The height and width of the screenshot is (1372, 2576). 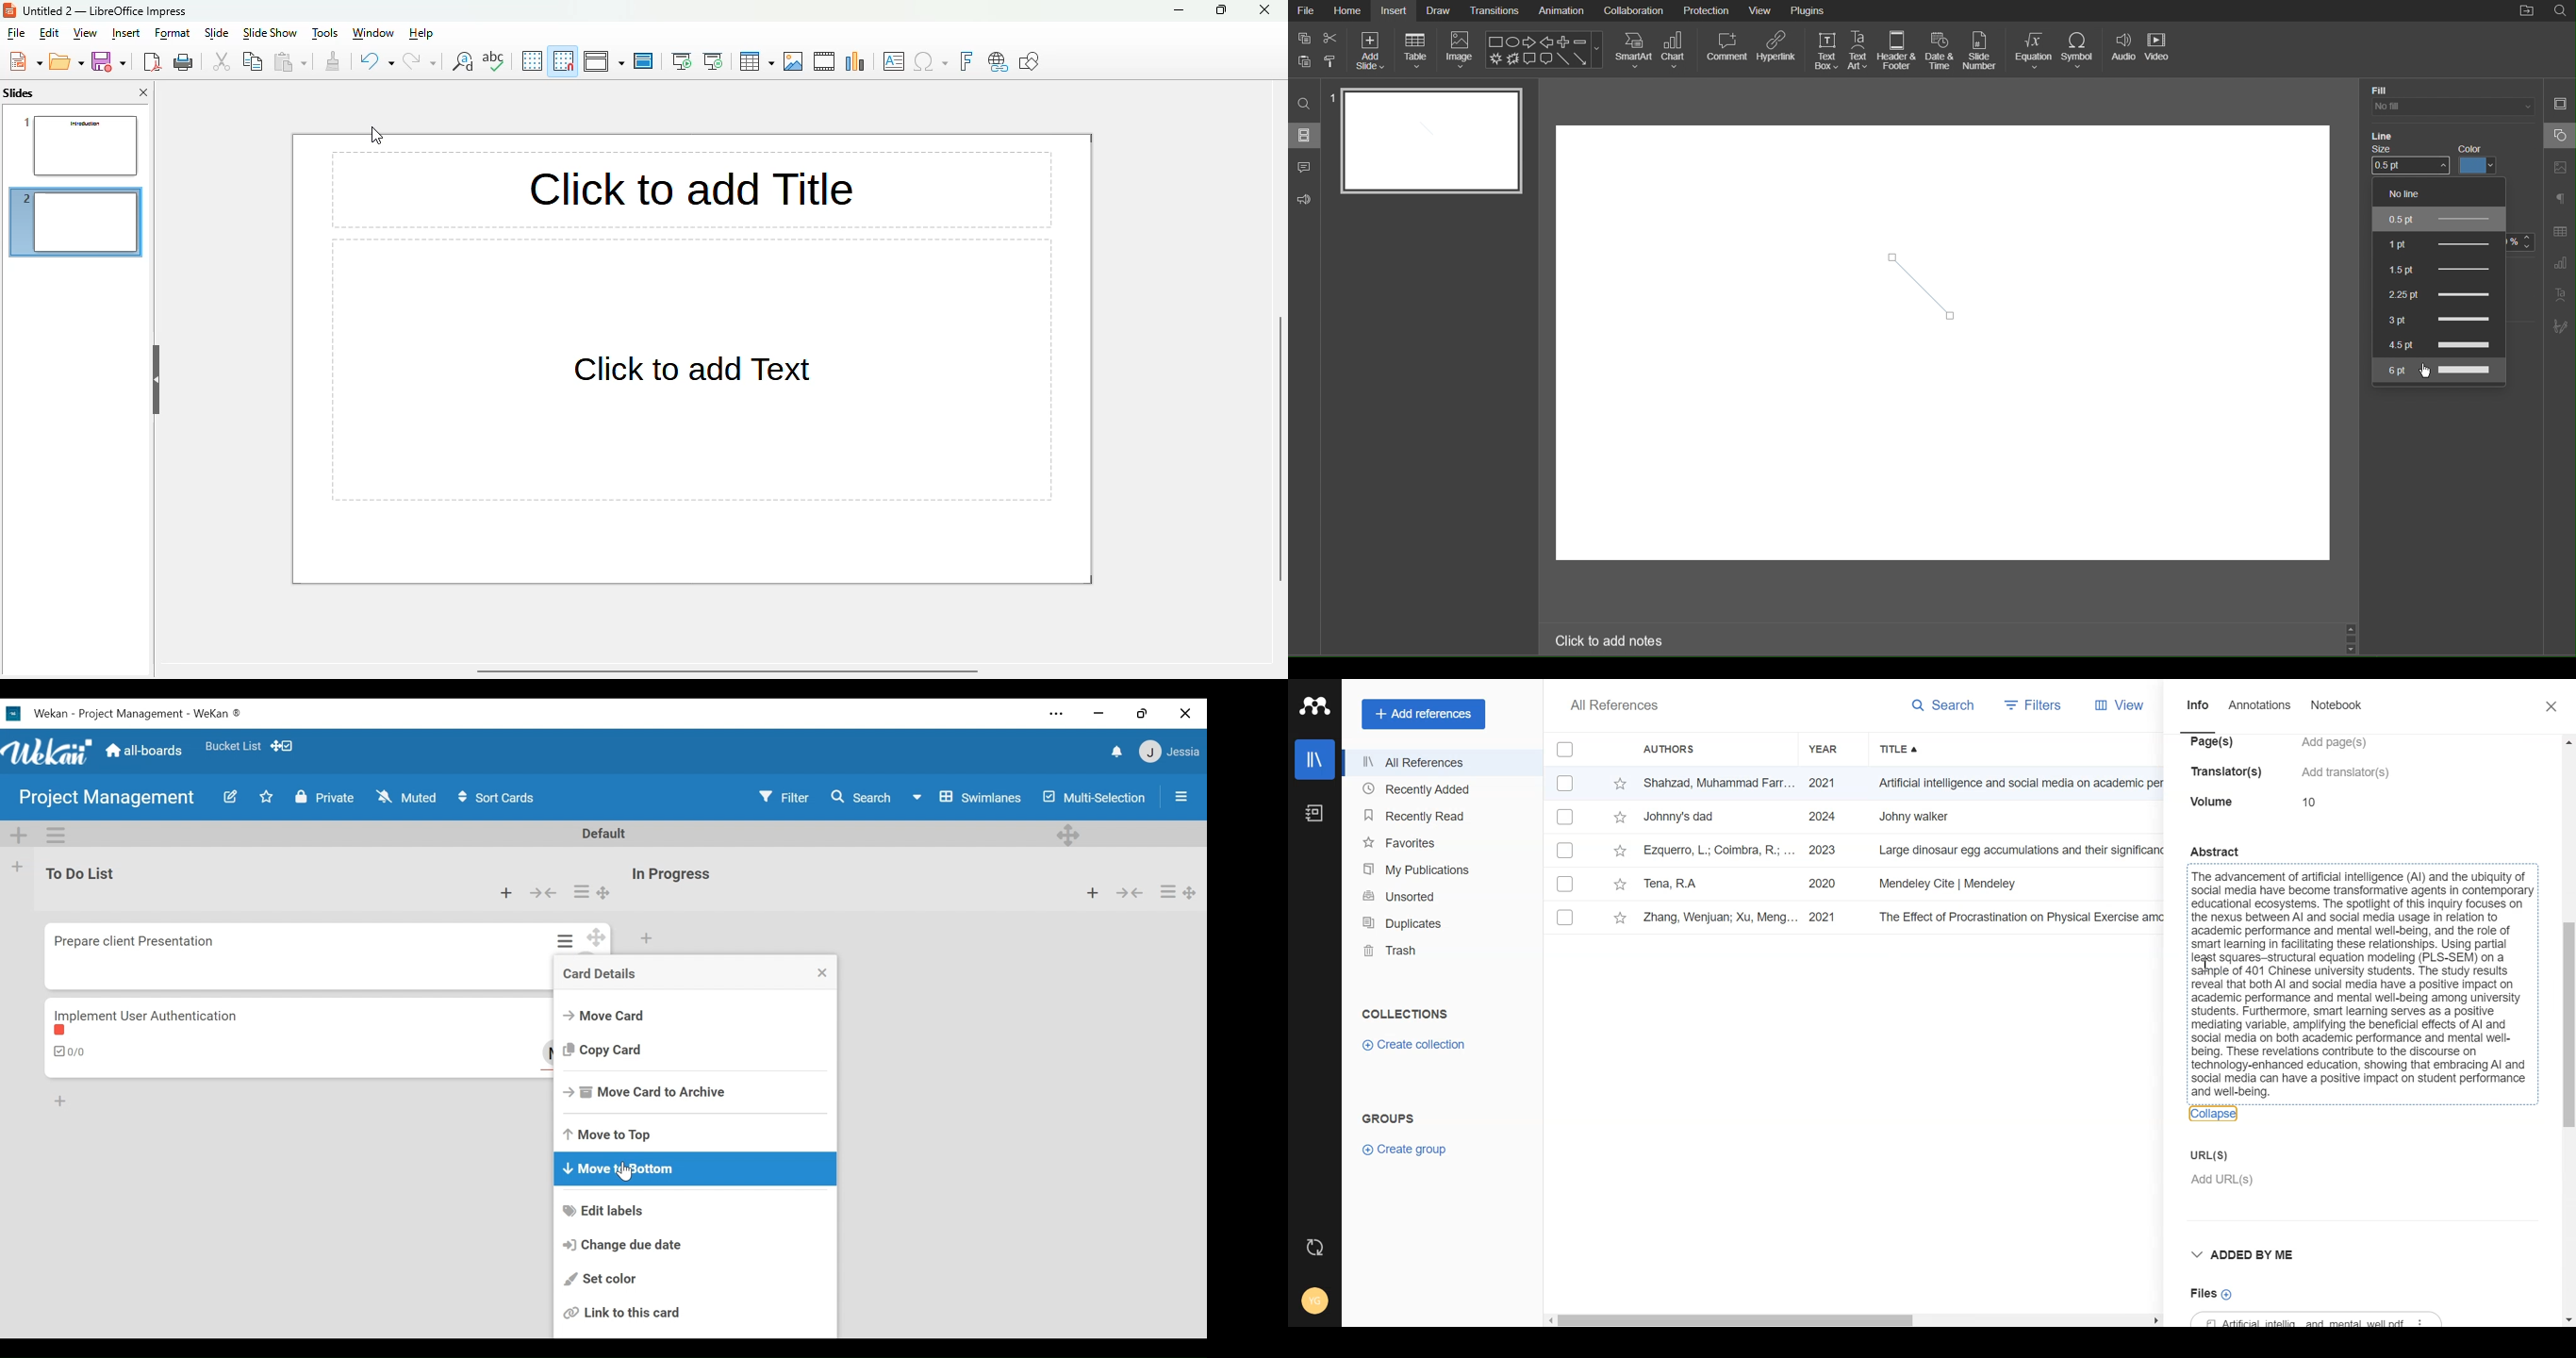 What do you see at coordinates (1055, 714) in the screenshot?
I see `settings and more` at bounding box center [1055, 714].